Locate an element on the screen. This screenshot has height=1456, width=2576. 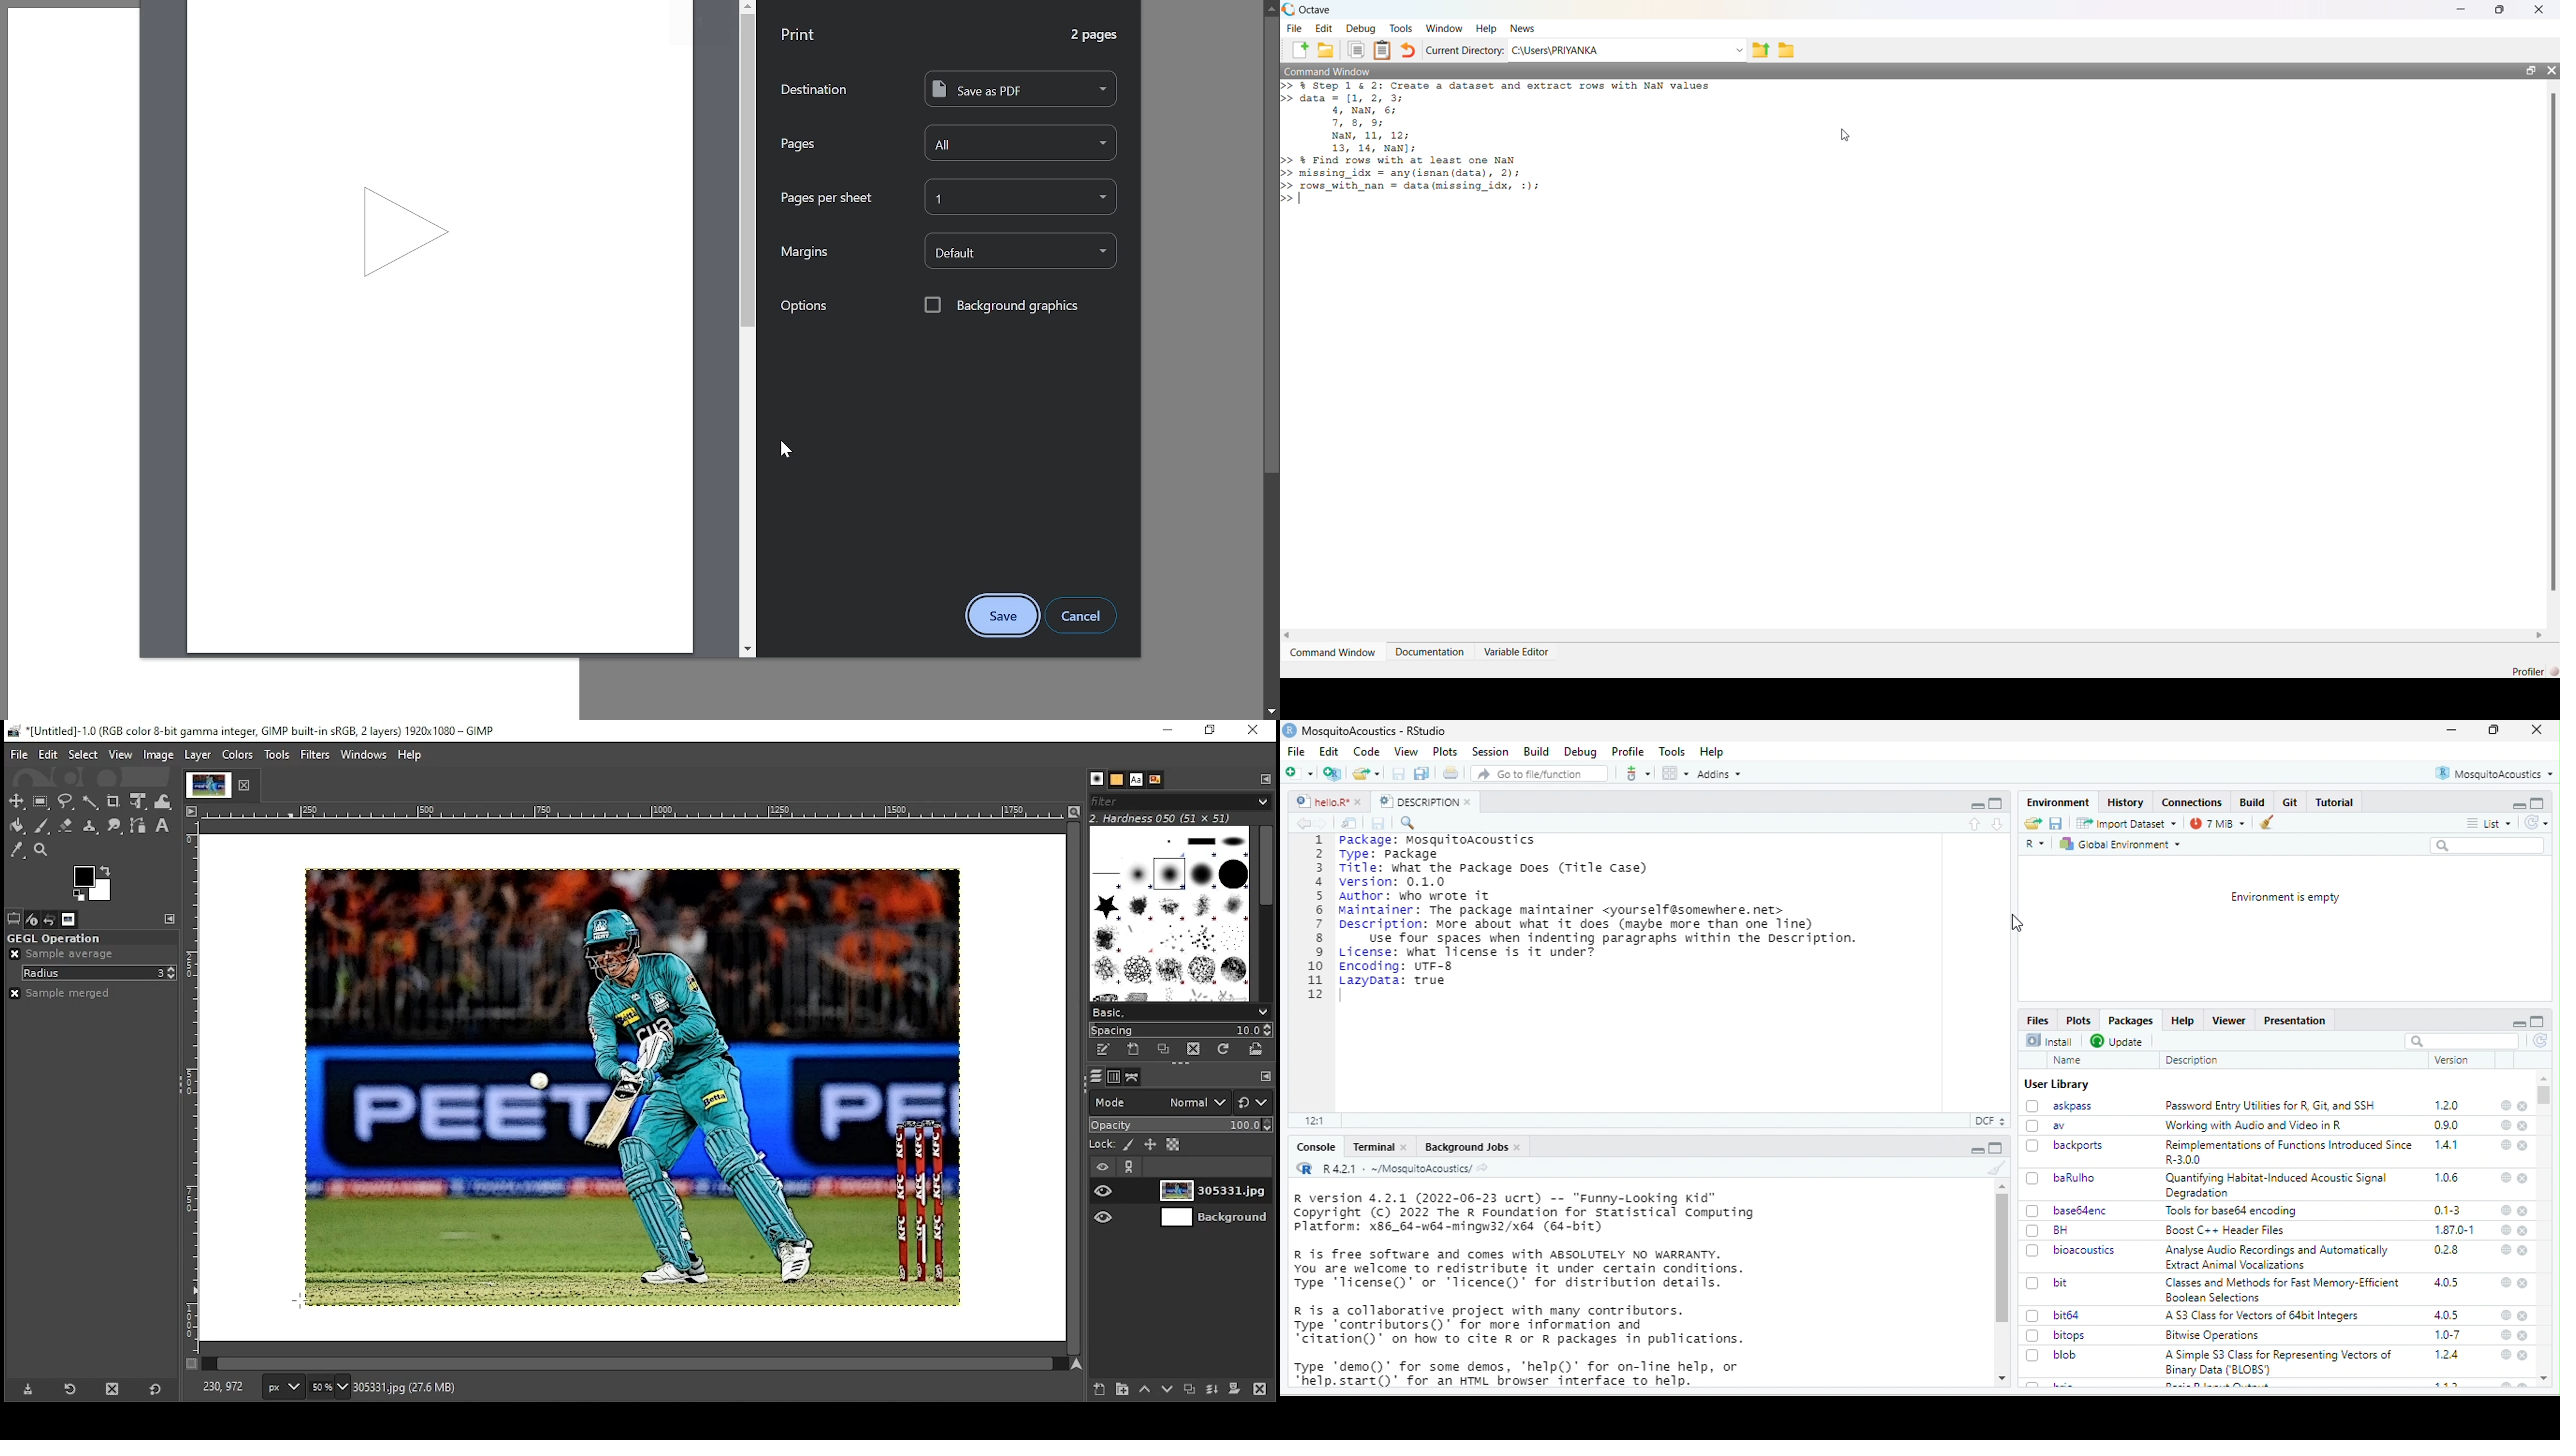
scroll up is located at coordinates (2545, 1078).